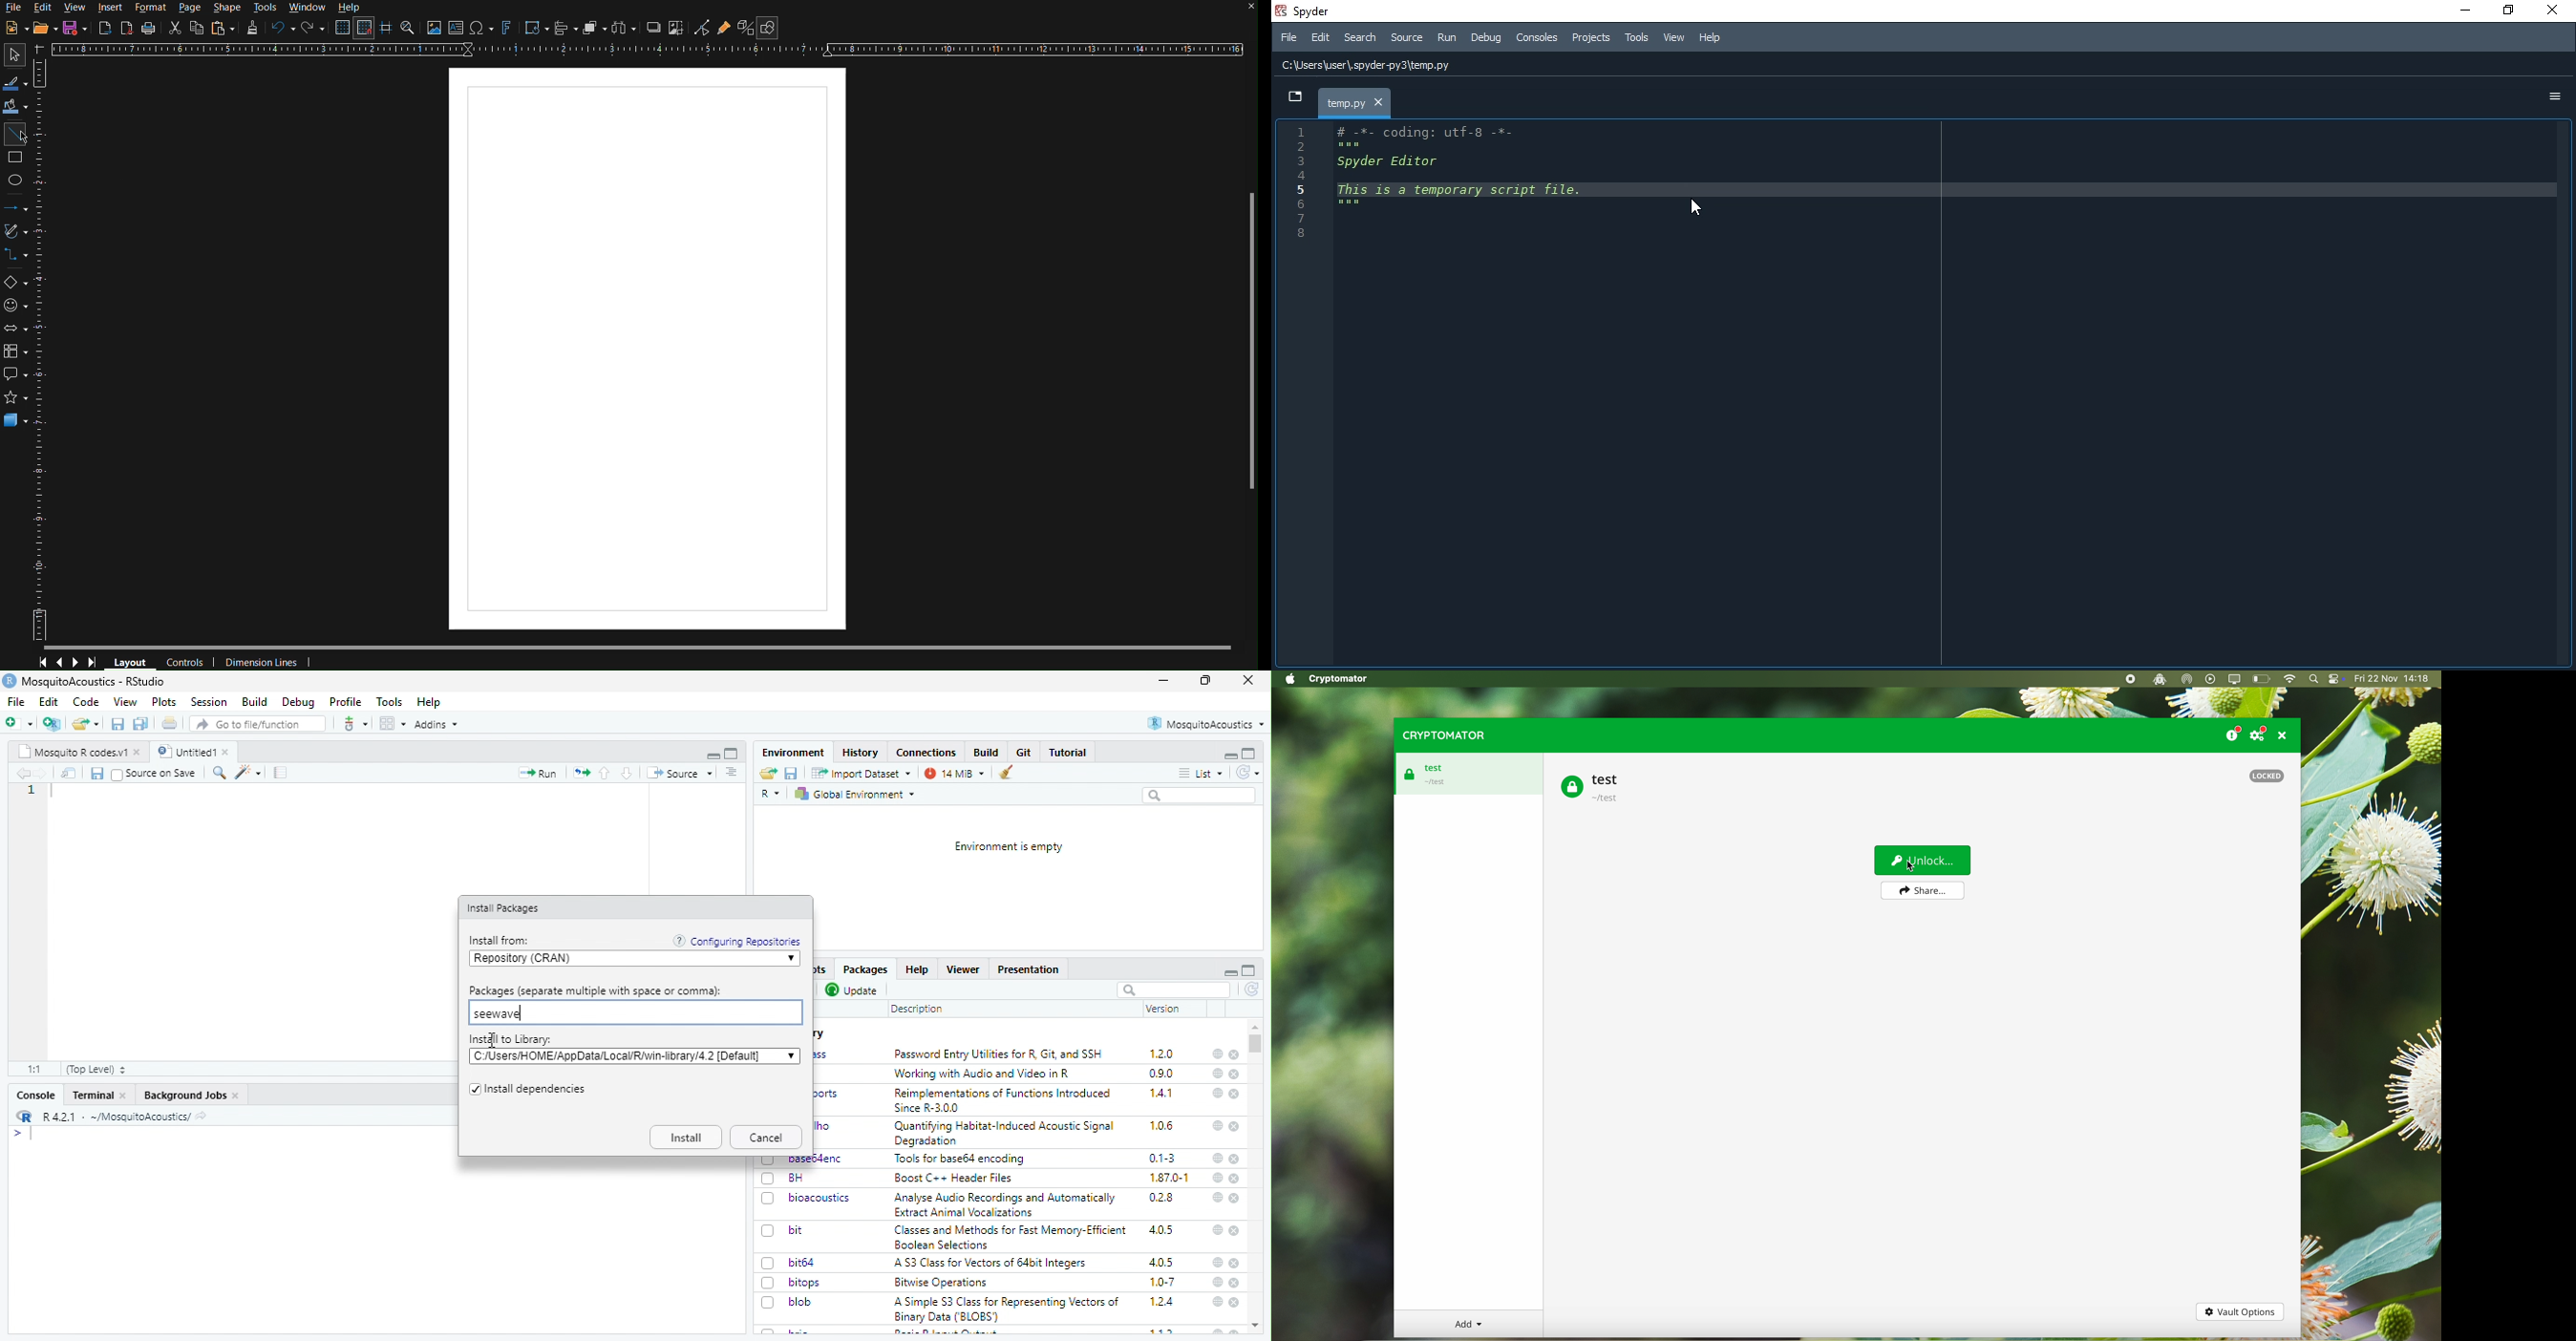 The image size is (2576, 1344). What do you see at coordinates (42, 662) in the screenshot?
I see `First` at bounding box center [42, 662].